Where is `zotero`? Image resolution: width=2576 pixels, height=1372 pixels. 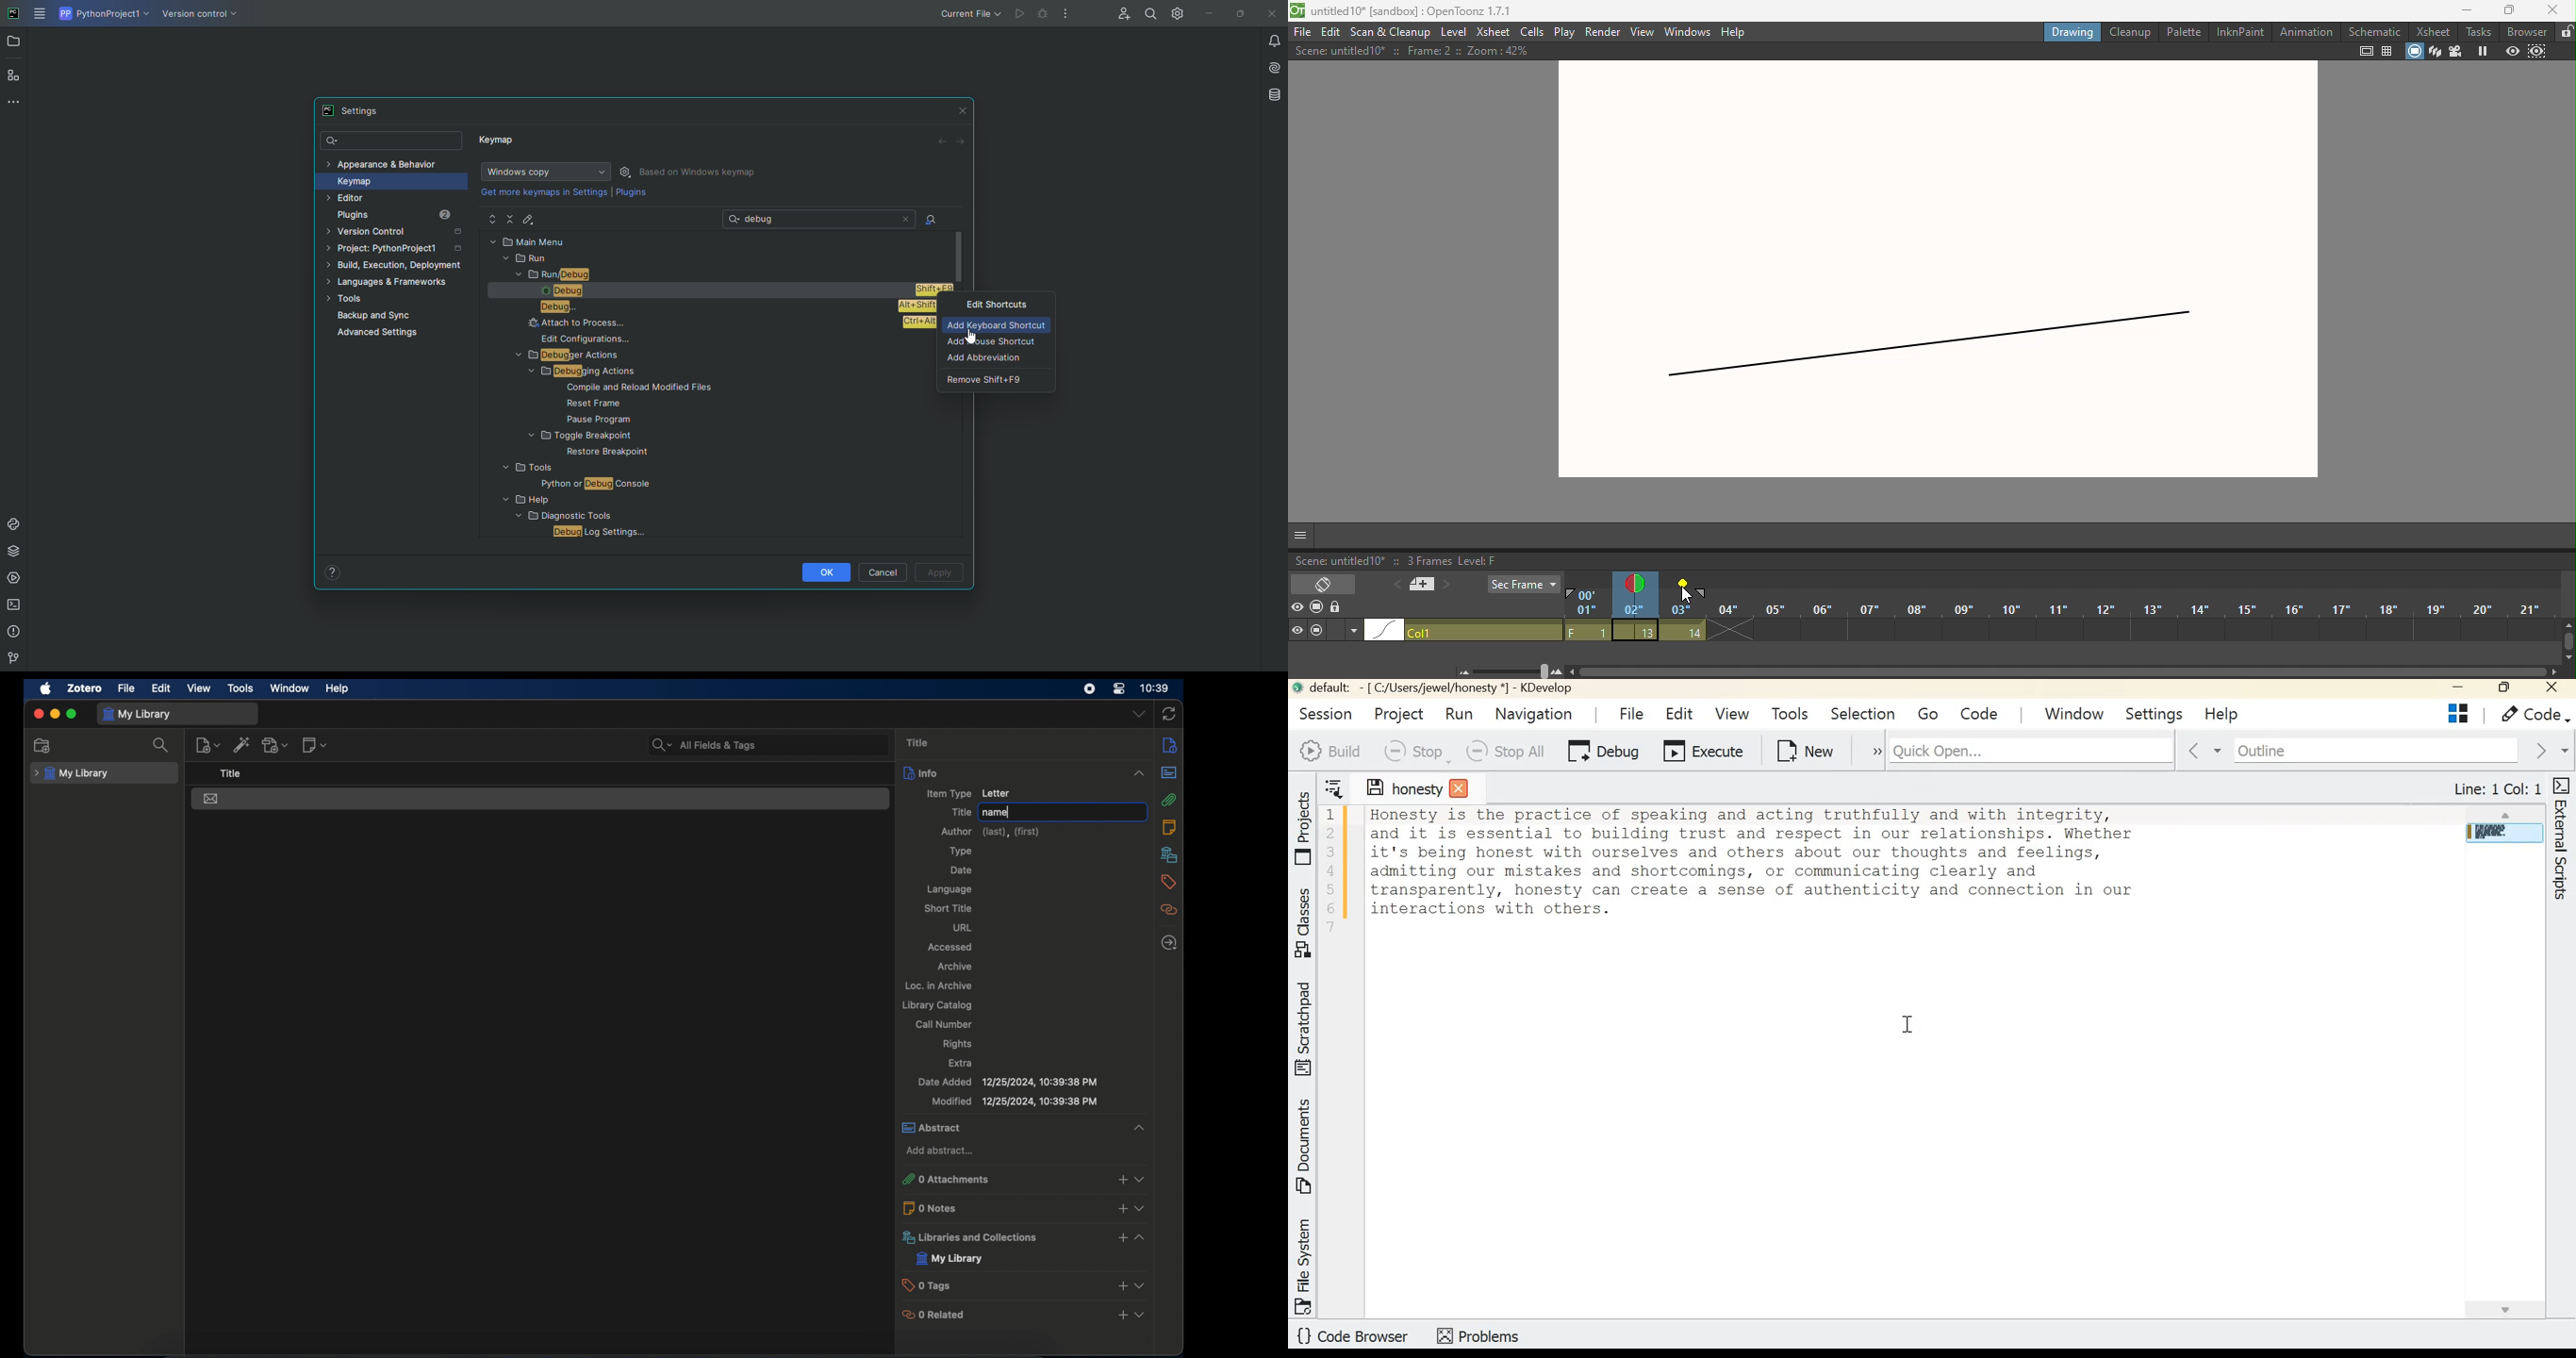 zotero is located at coordinates (85, 688).